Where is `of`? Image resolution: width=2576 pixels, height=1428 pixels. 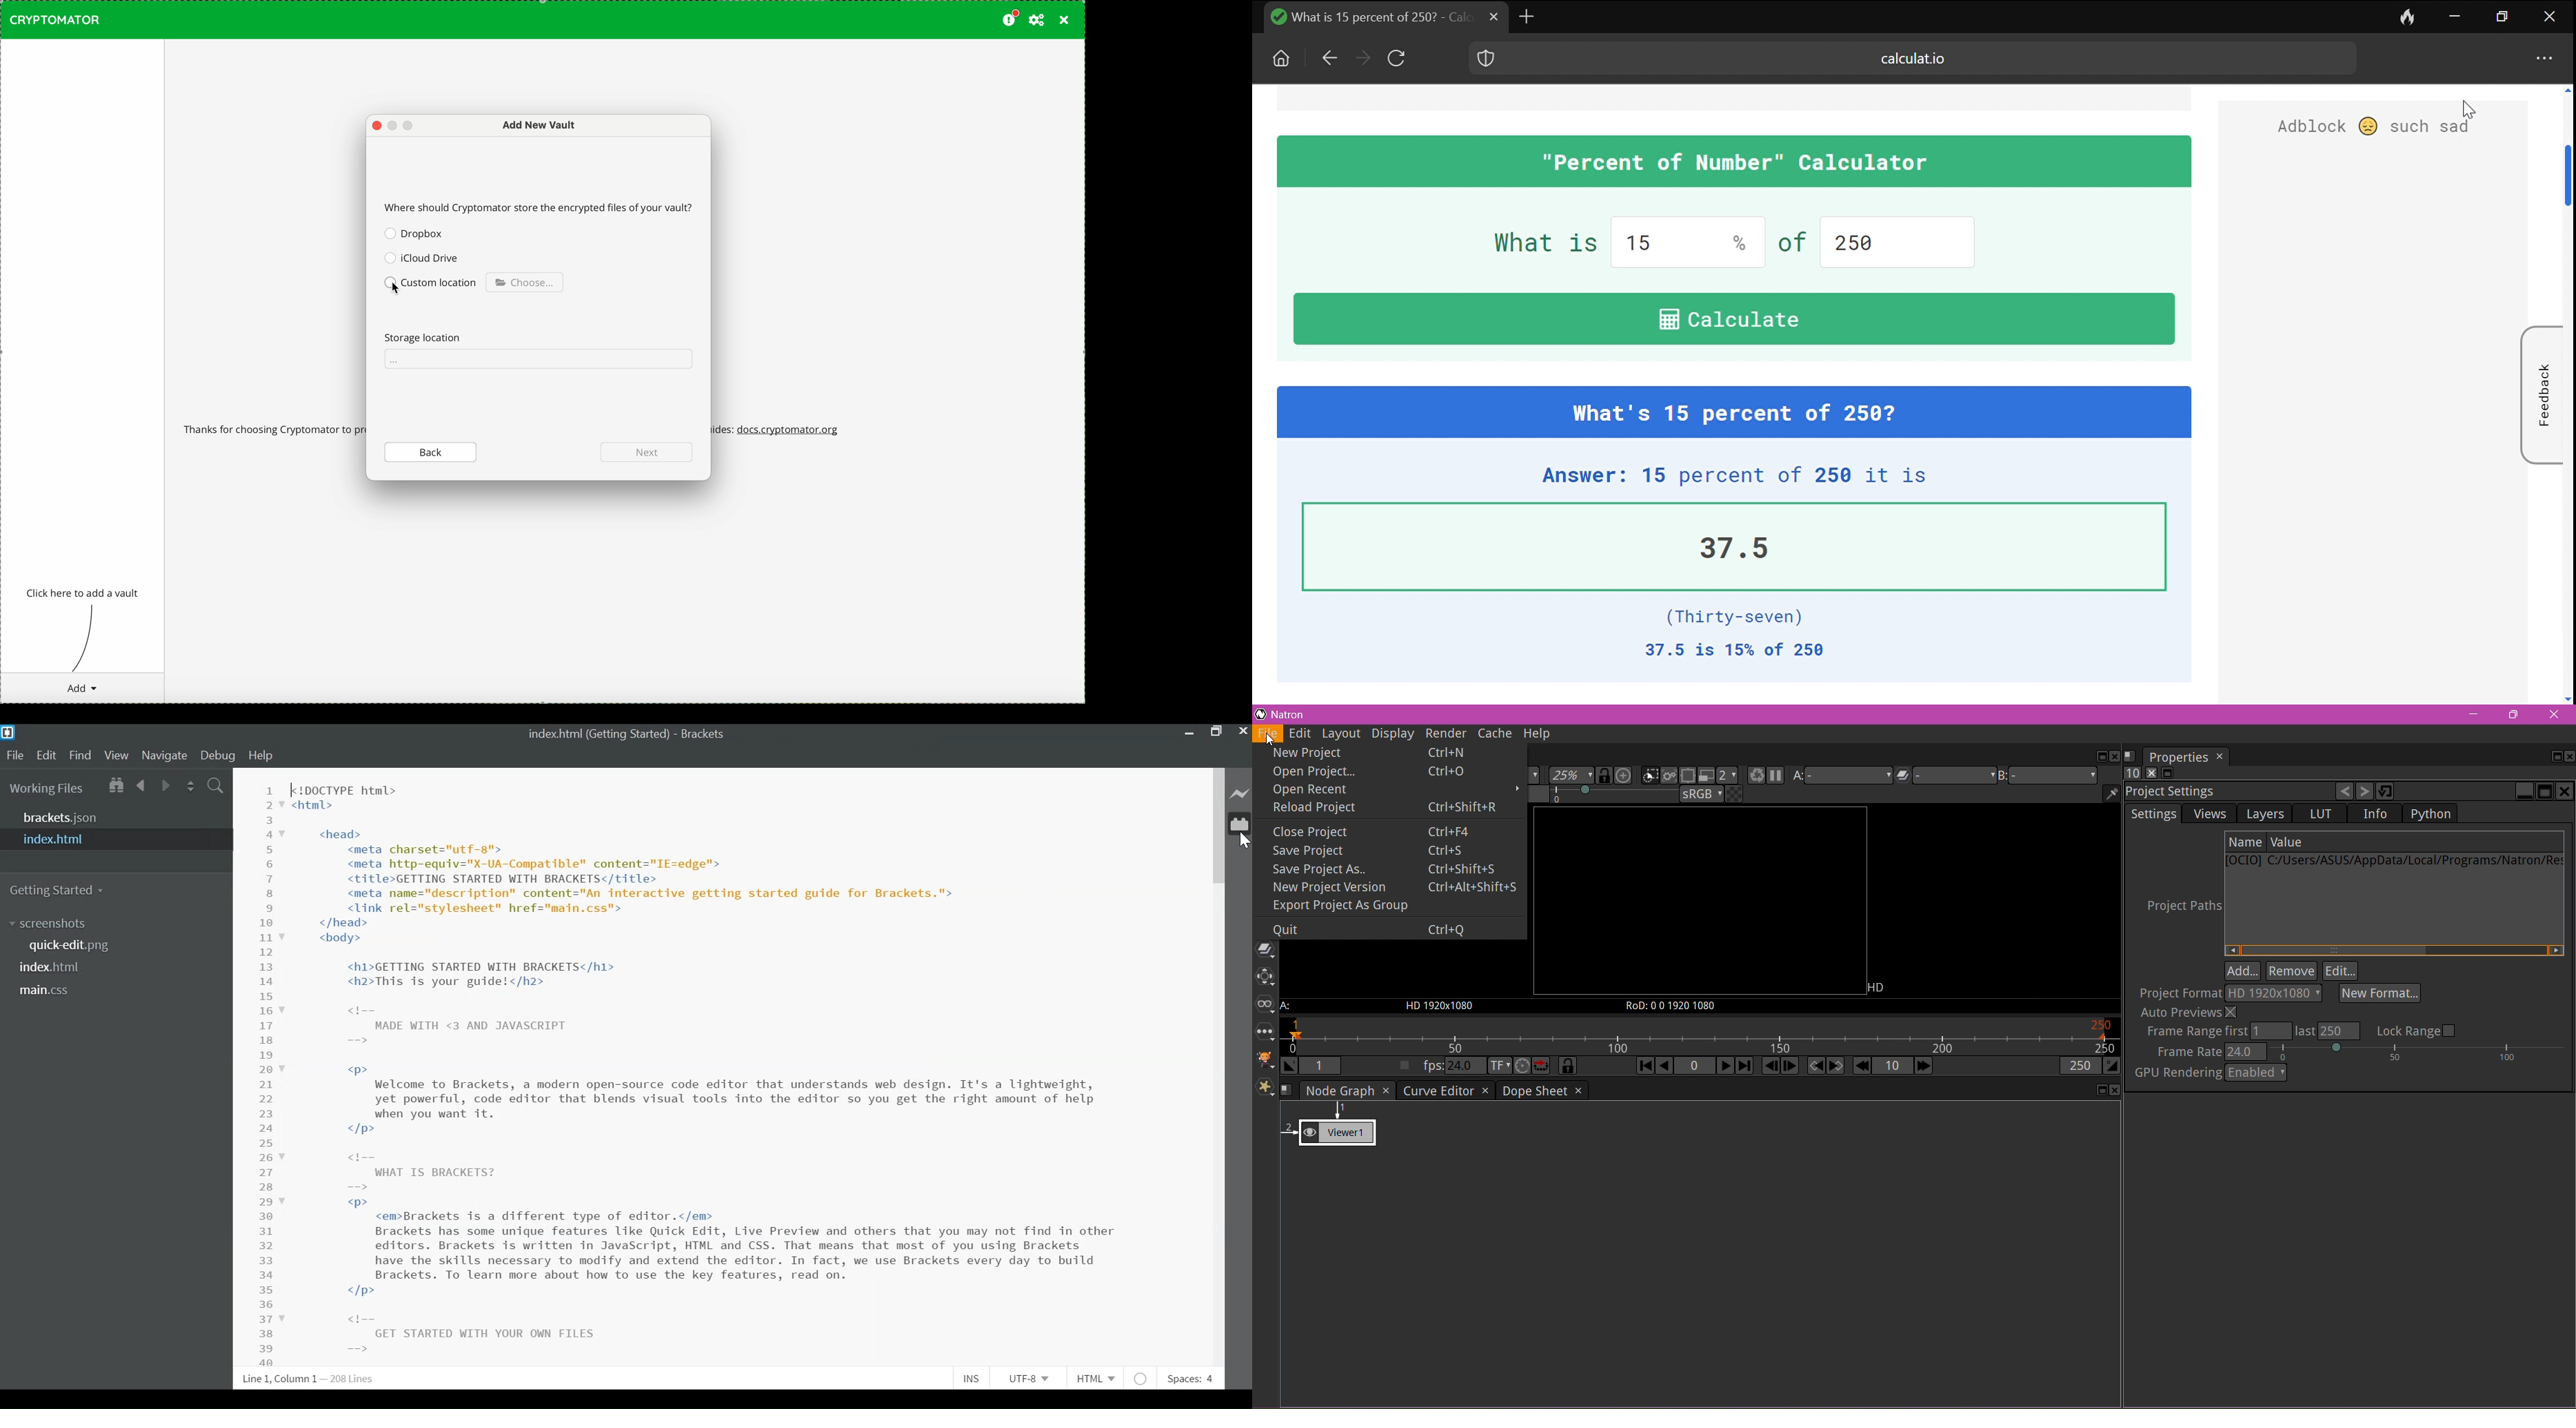
of is located at coordinates (1793, 244).